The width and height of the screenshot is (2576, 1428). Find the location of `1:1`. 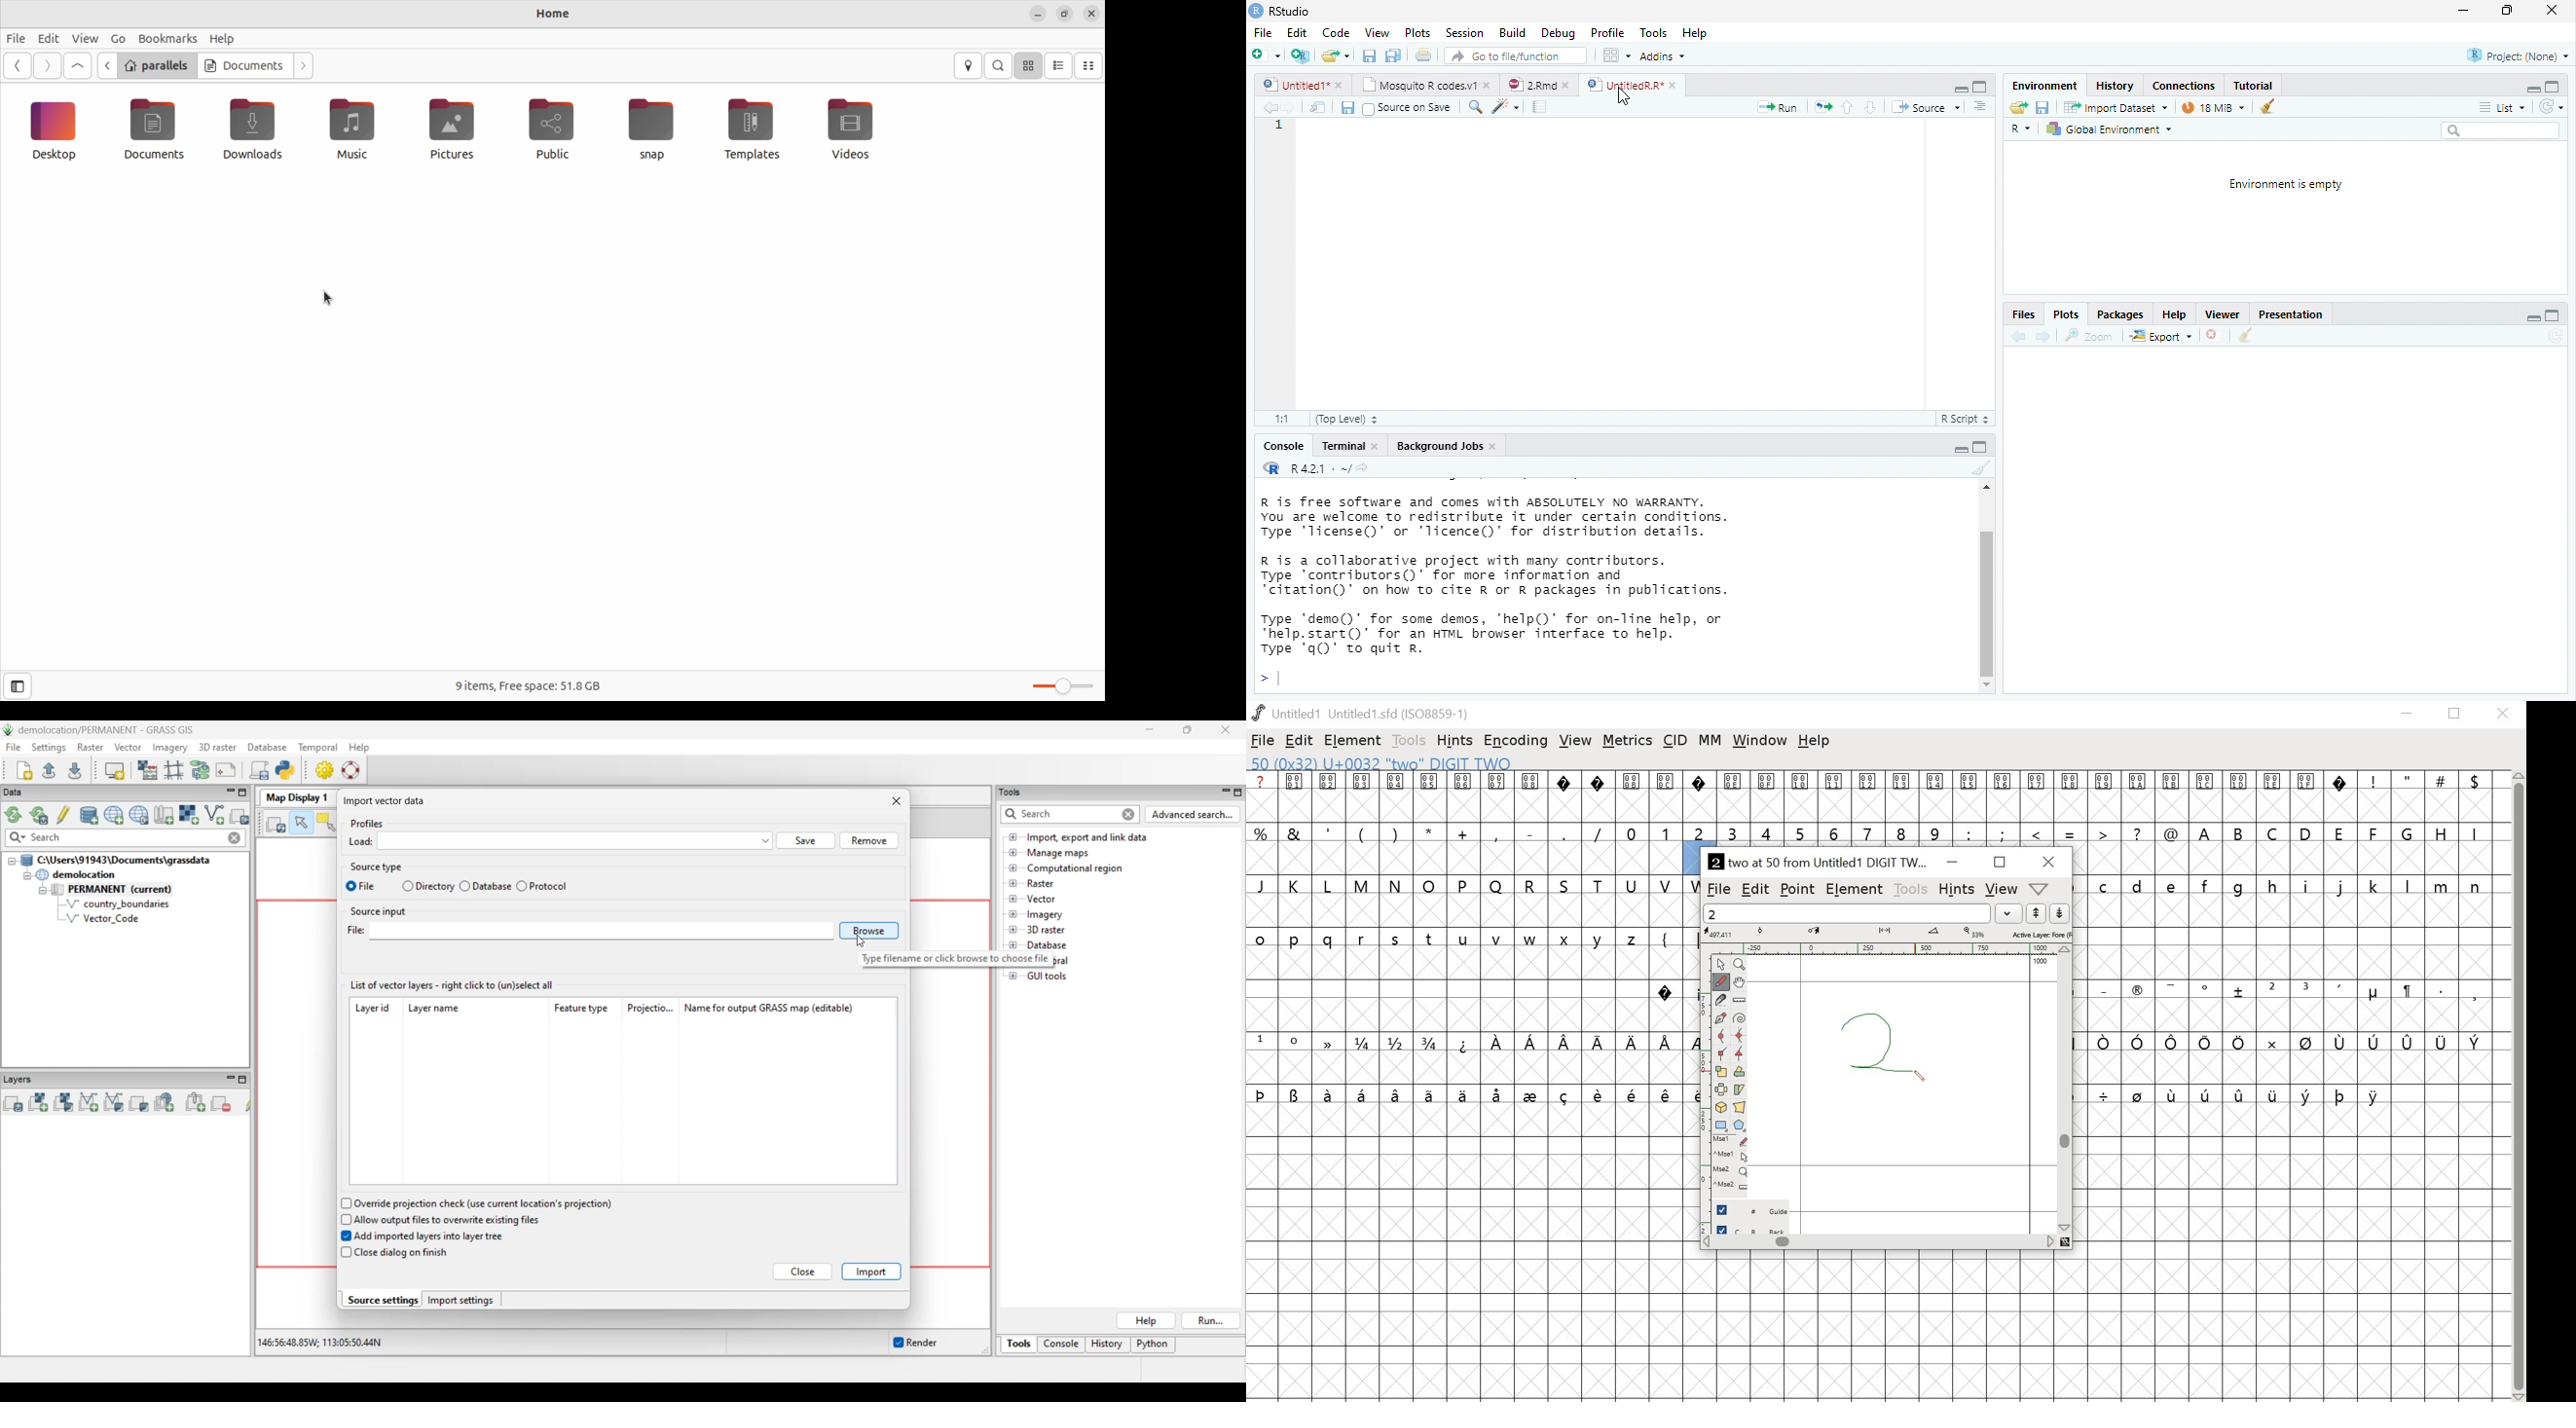

1:1 is located at coordinates (1279, 420).